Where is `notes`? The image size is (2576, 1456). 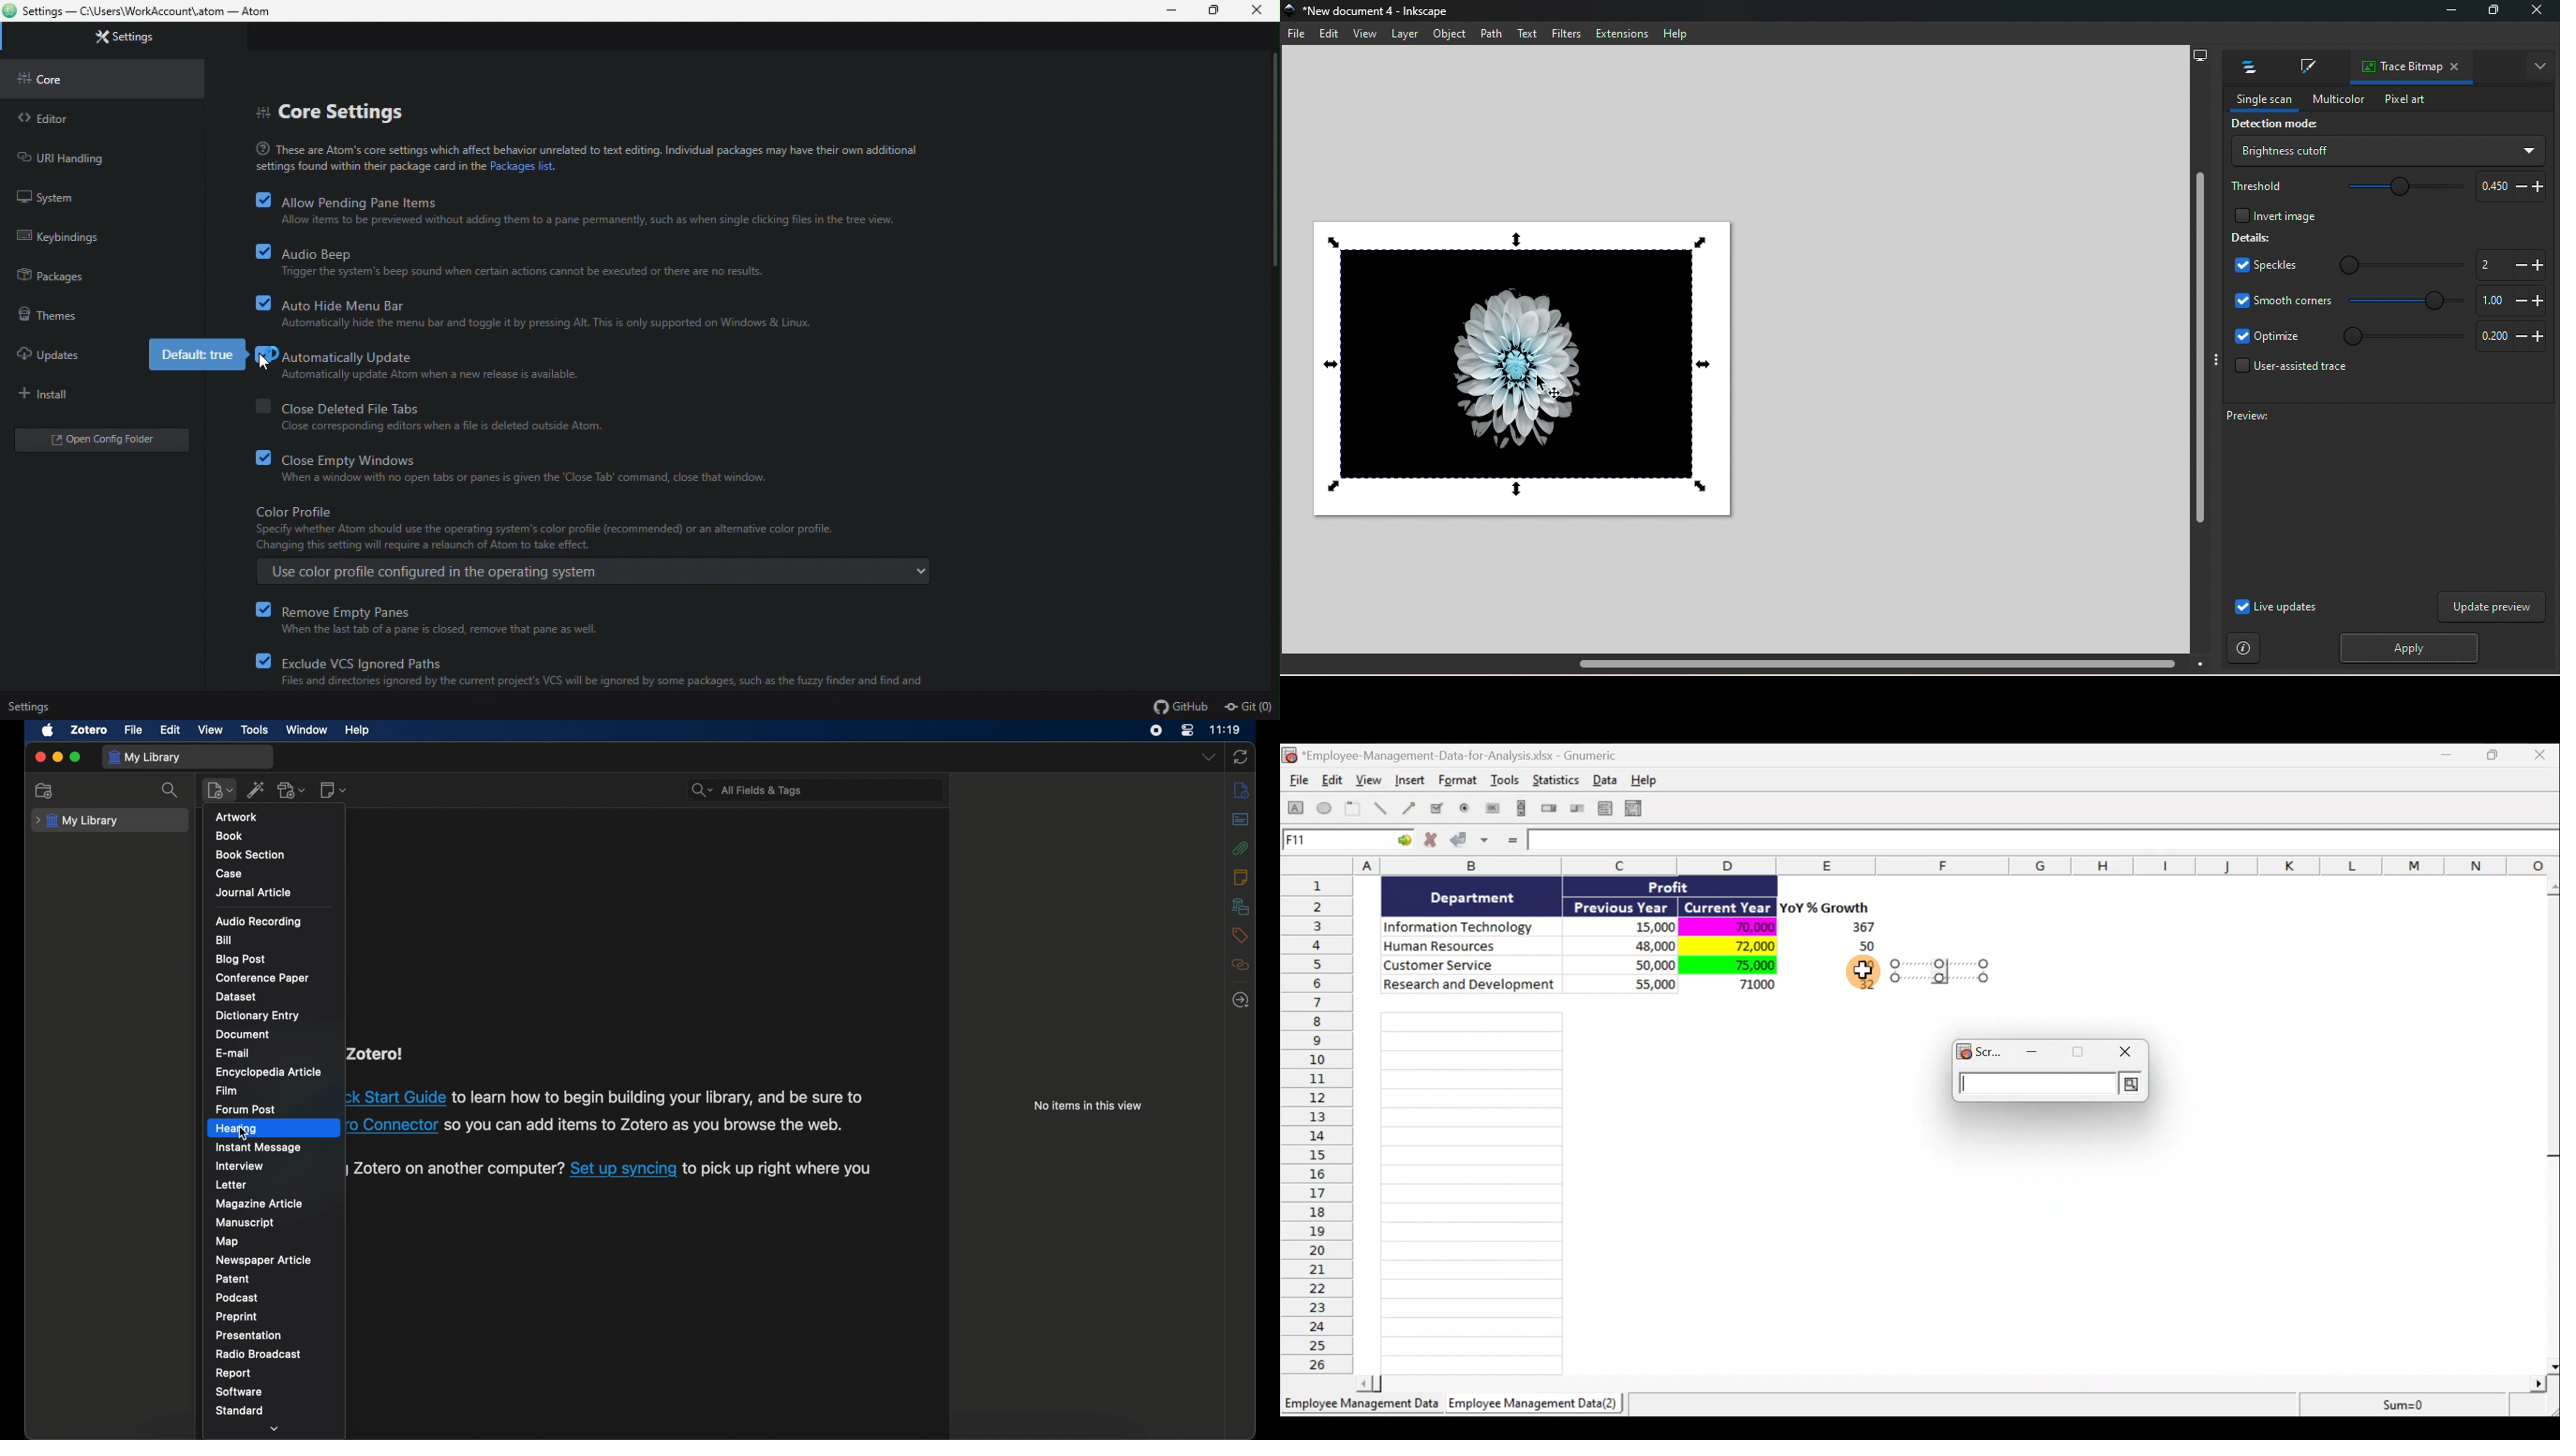
notes is located at coordinates (1240, 877).